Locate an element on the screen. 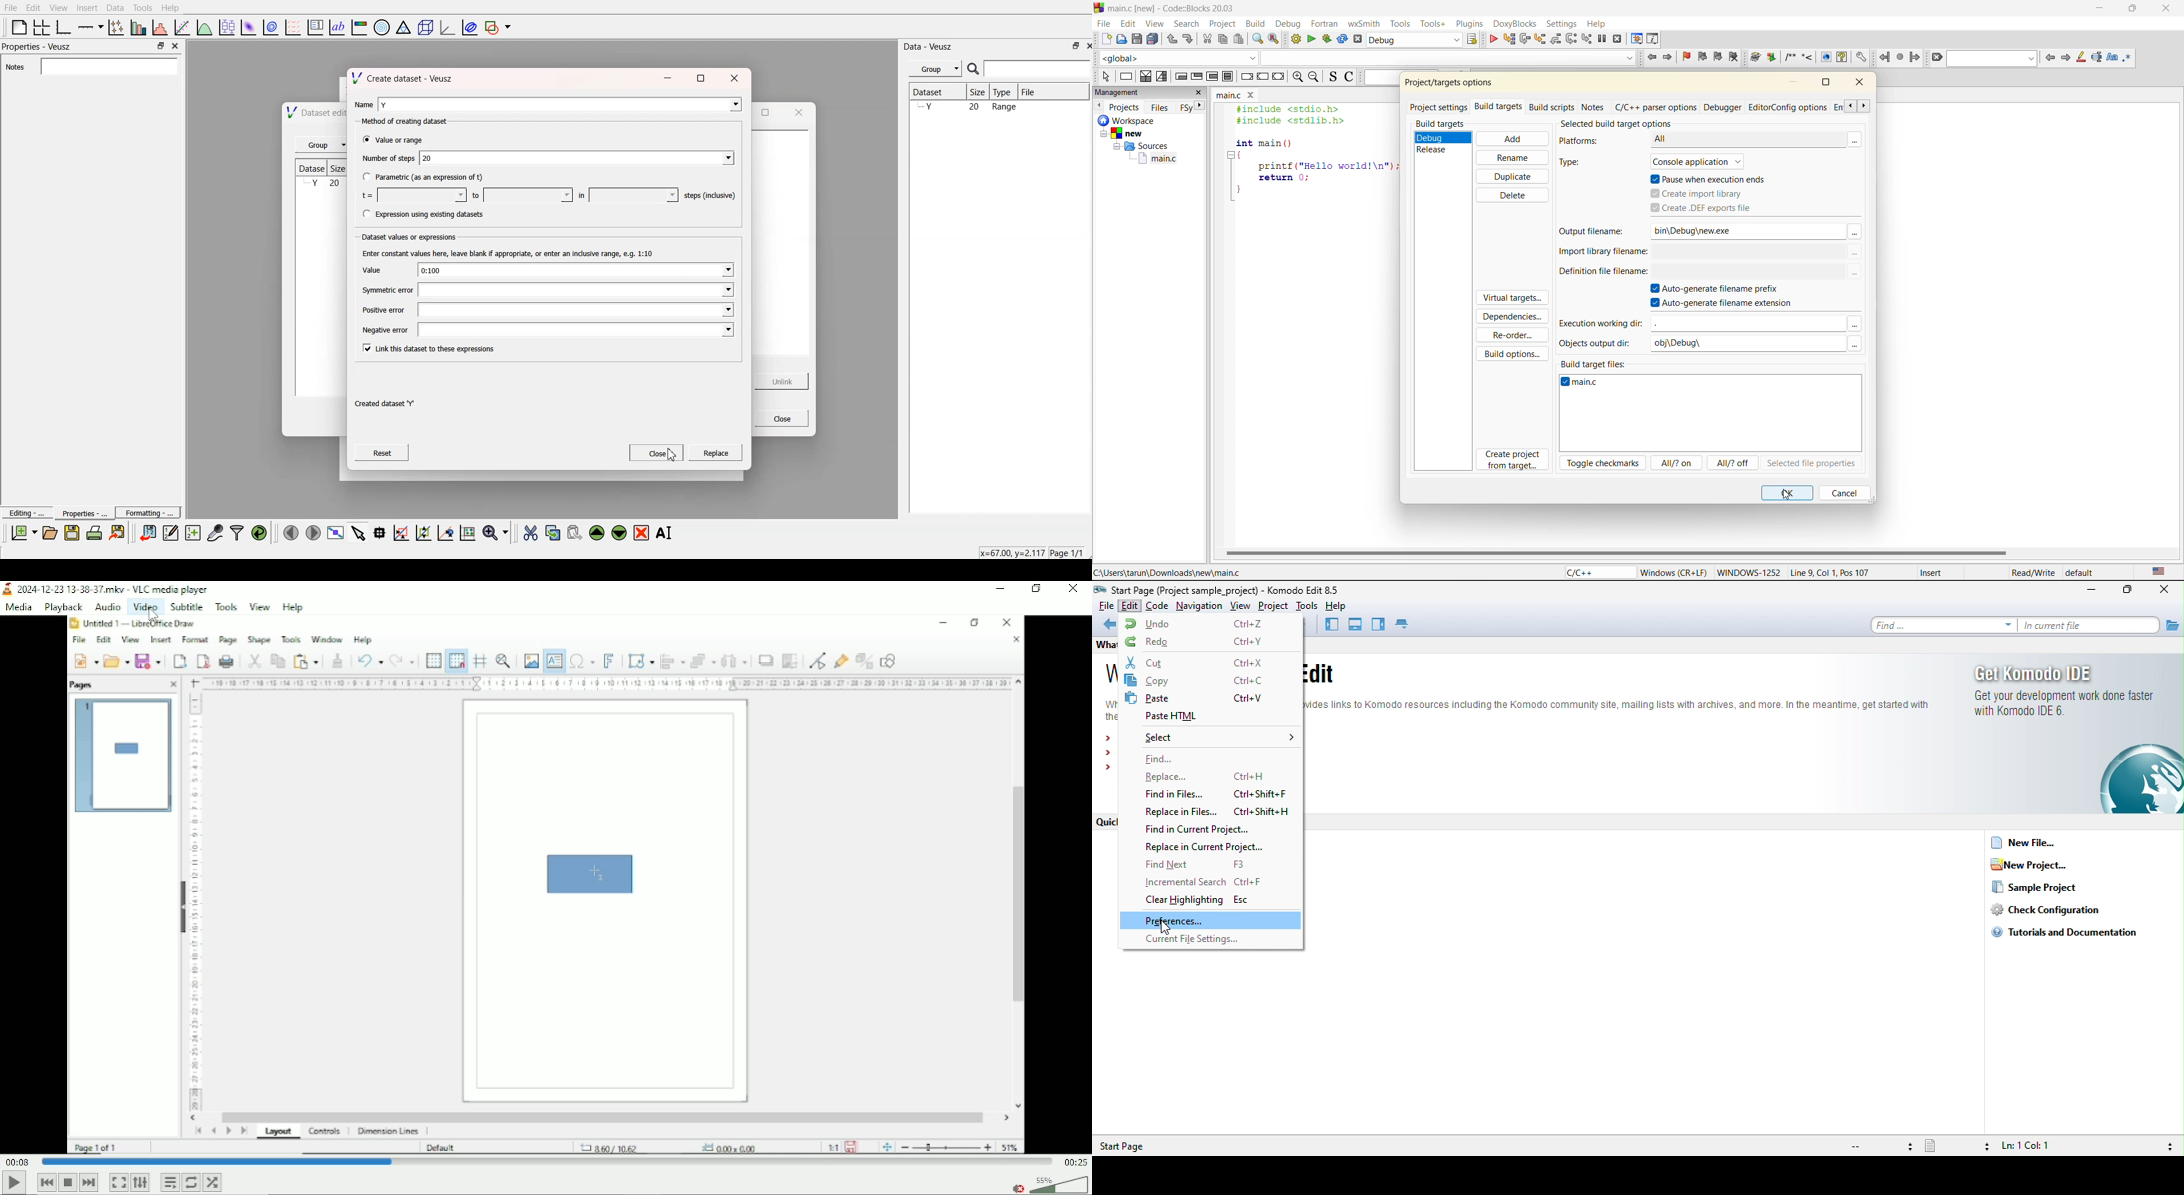 This screenshot has width=2184, height=1204. Close is located at coordinates (1085, 46).